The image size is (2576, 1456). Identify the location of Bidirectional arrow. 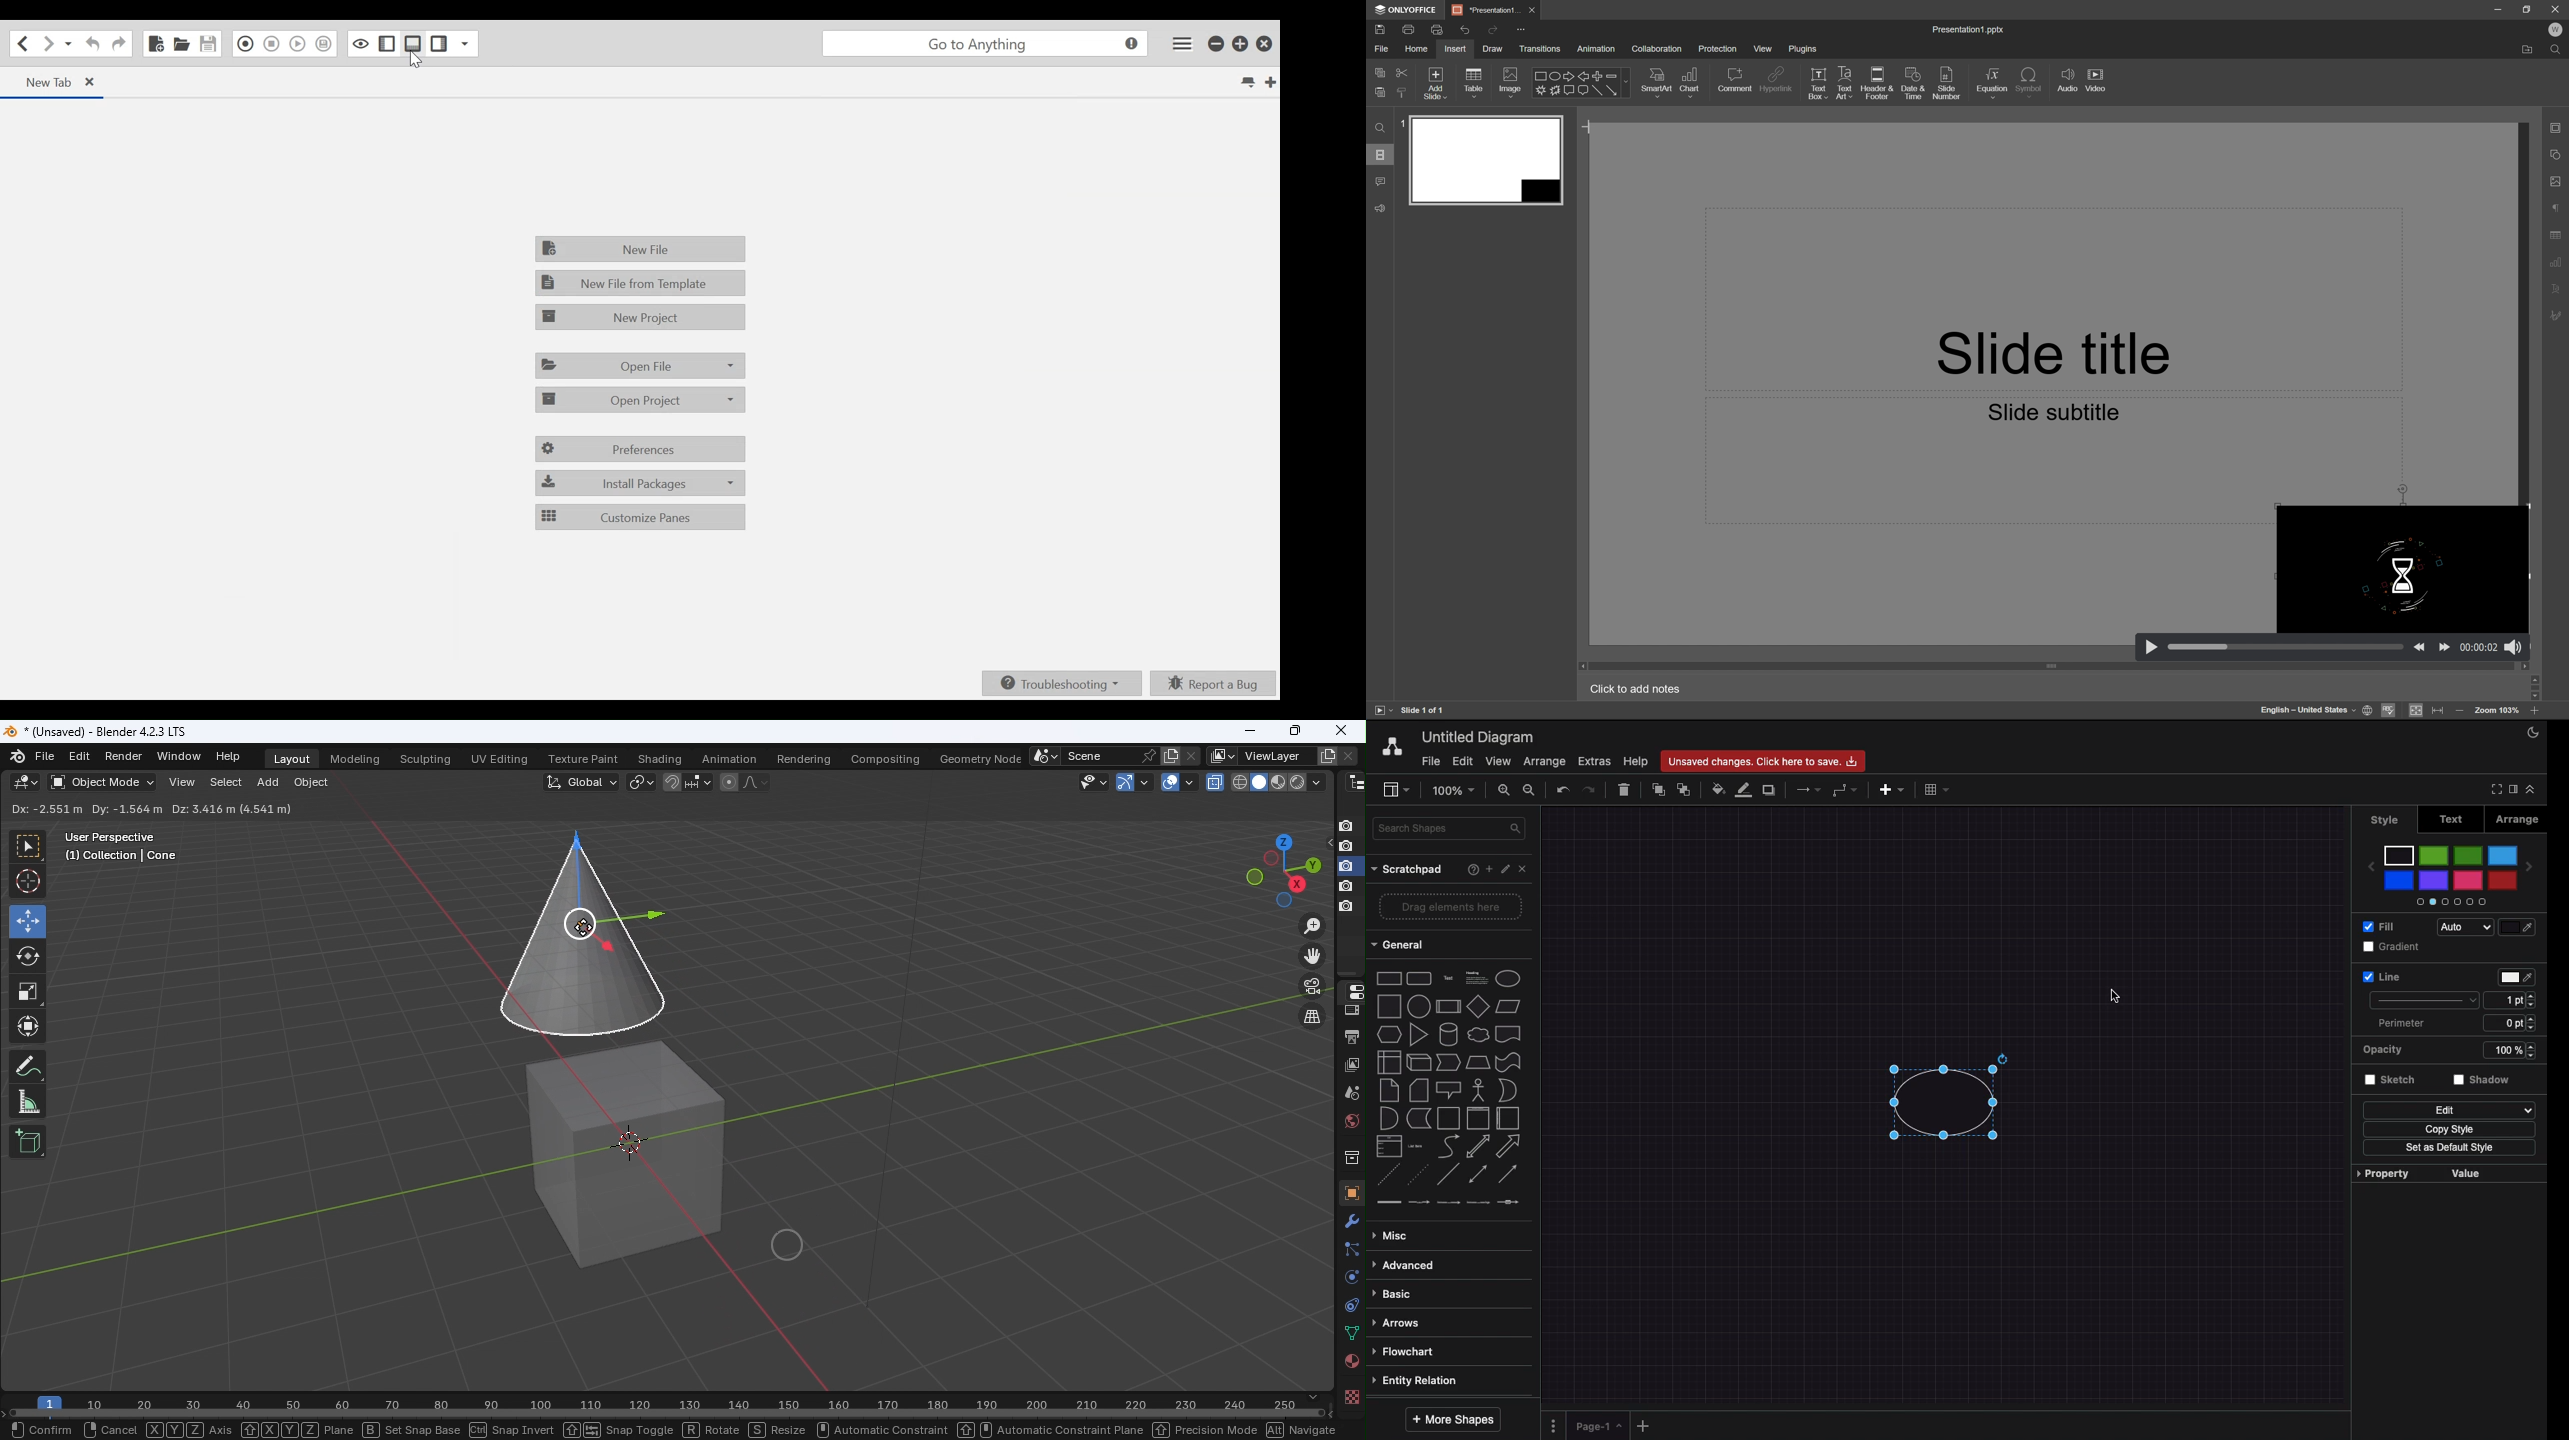
(1478, 1146).